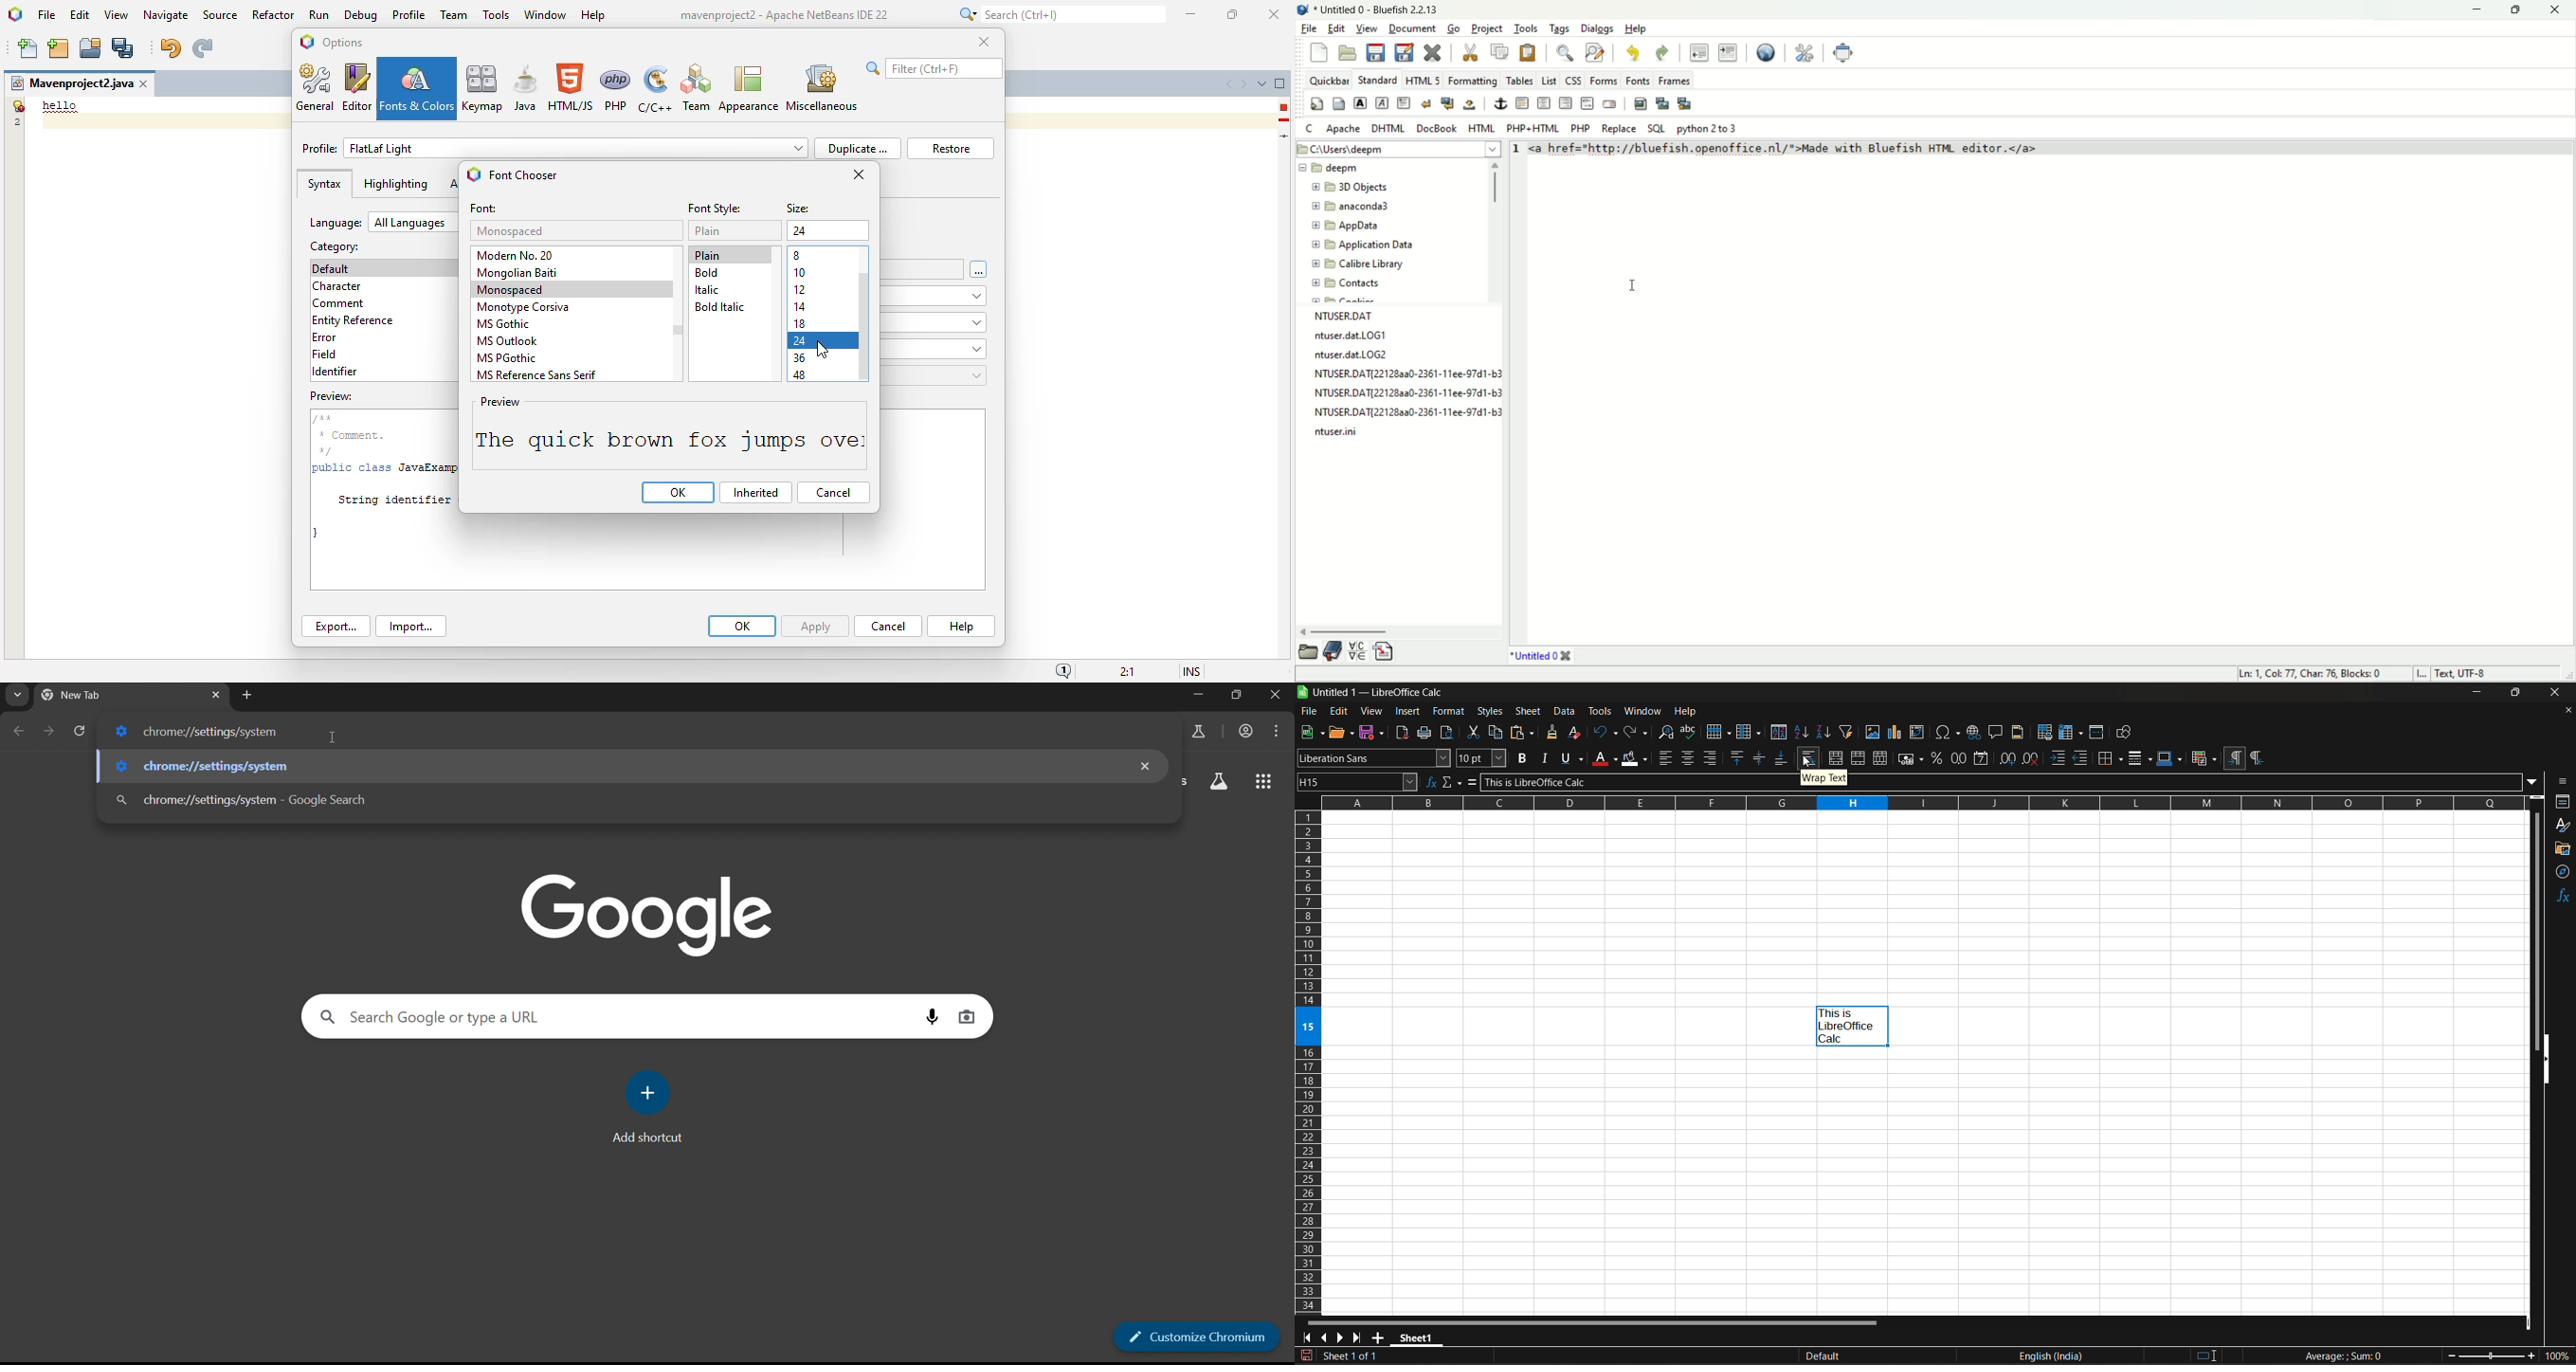 Image resolution: width=2576 pixels, height=1372 pixels. What do you see at coordinates (749, 89) in the screenshot?
I see `appearance` at bounding box center [749, 89].